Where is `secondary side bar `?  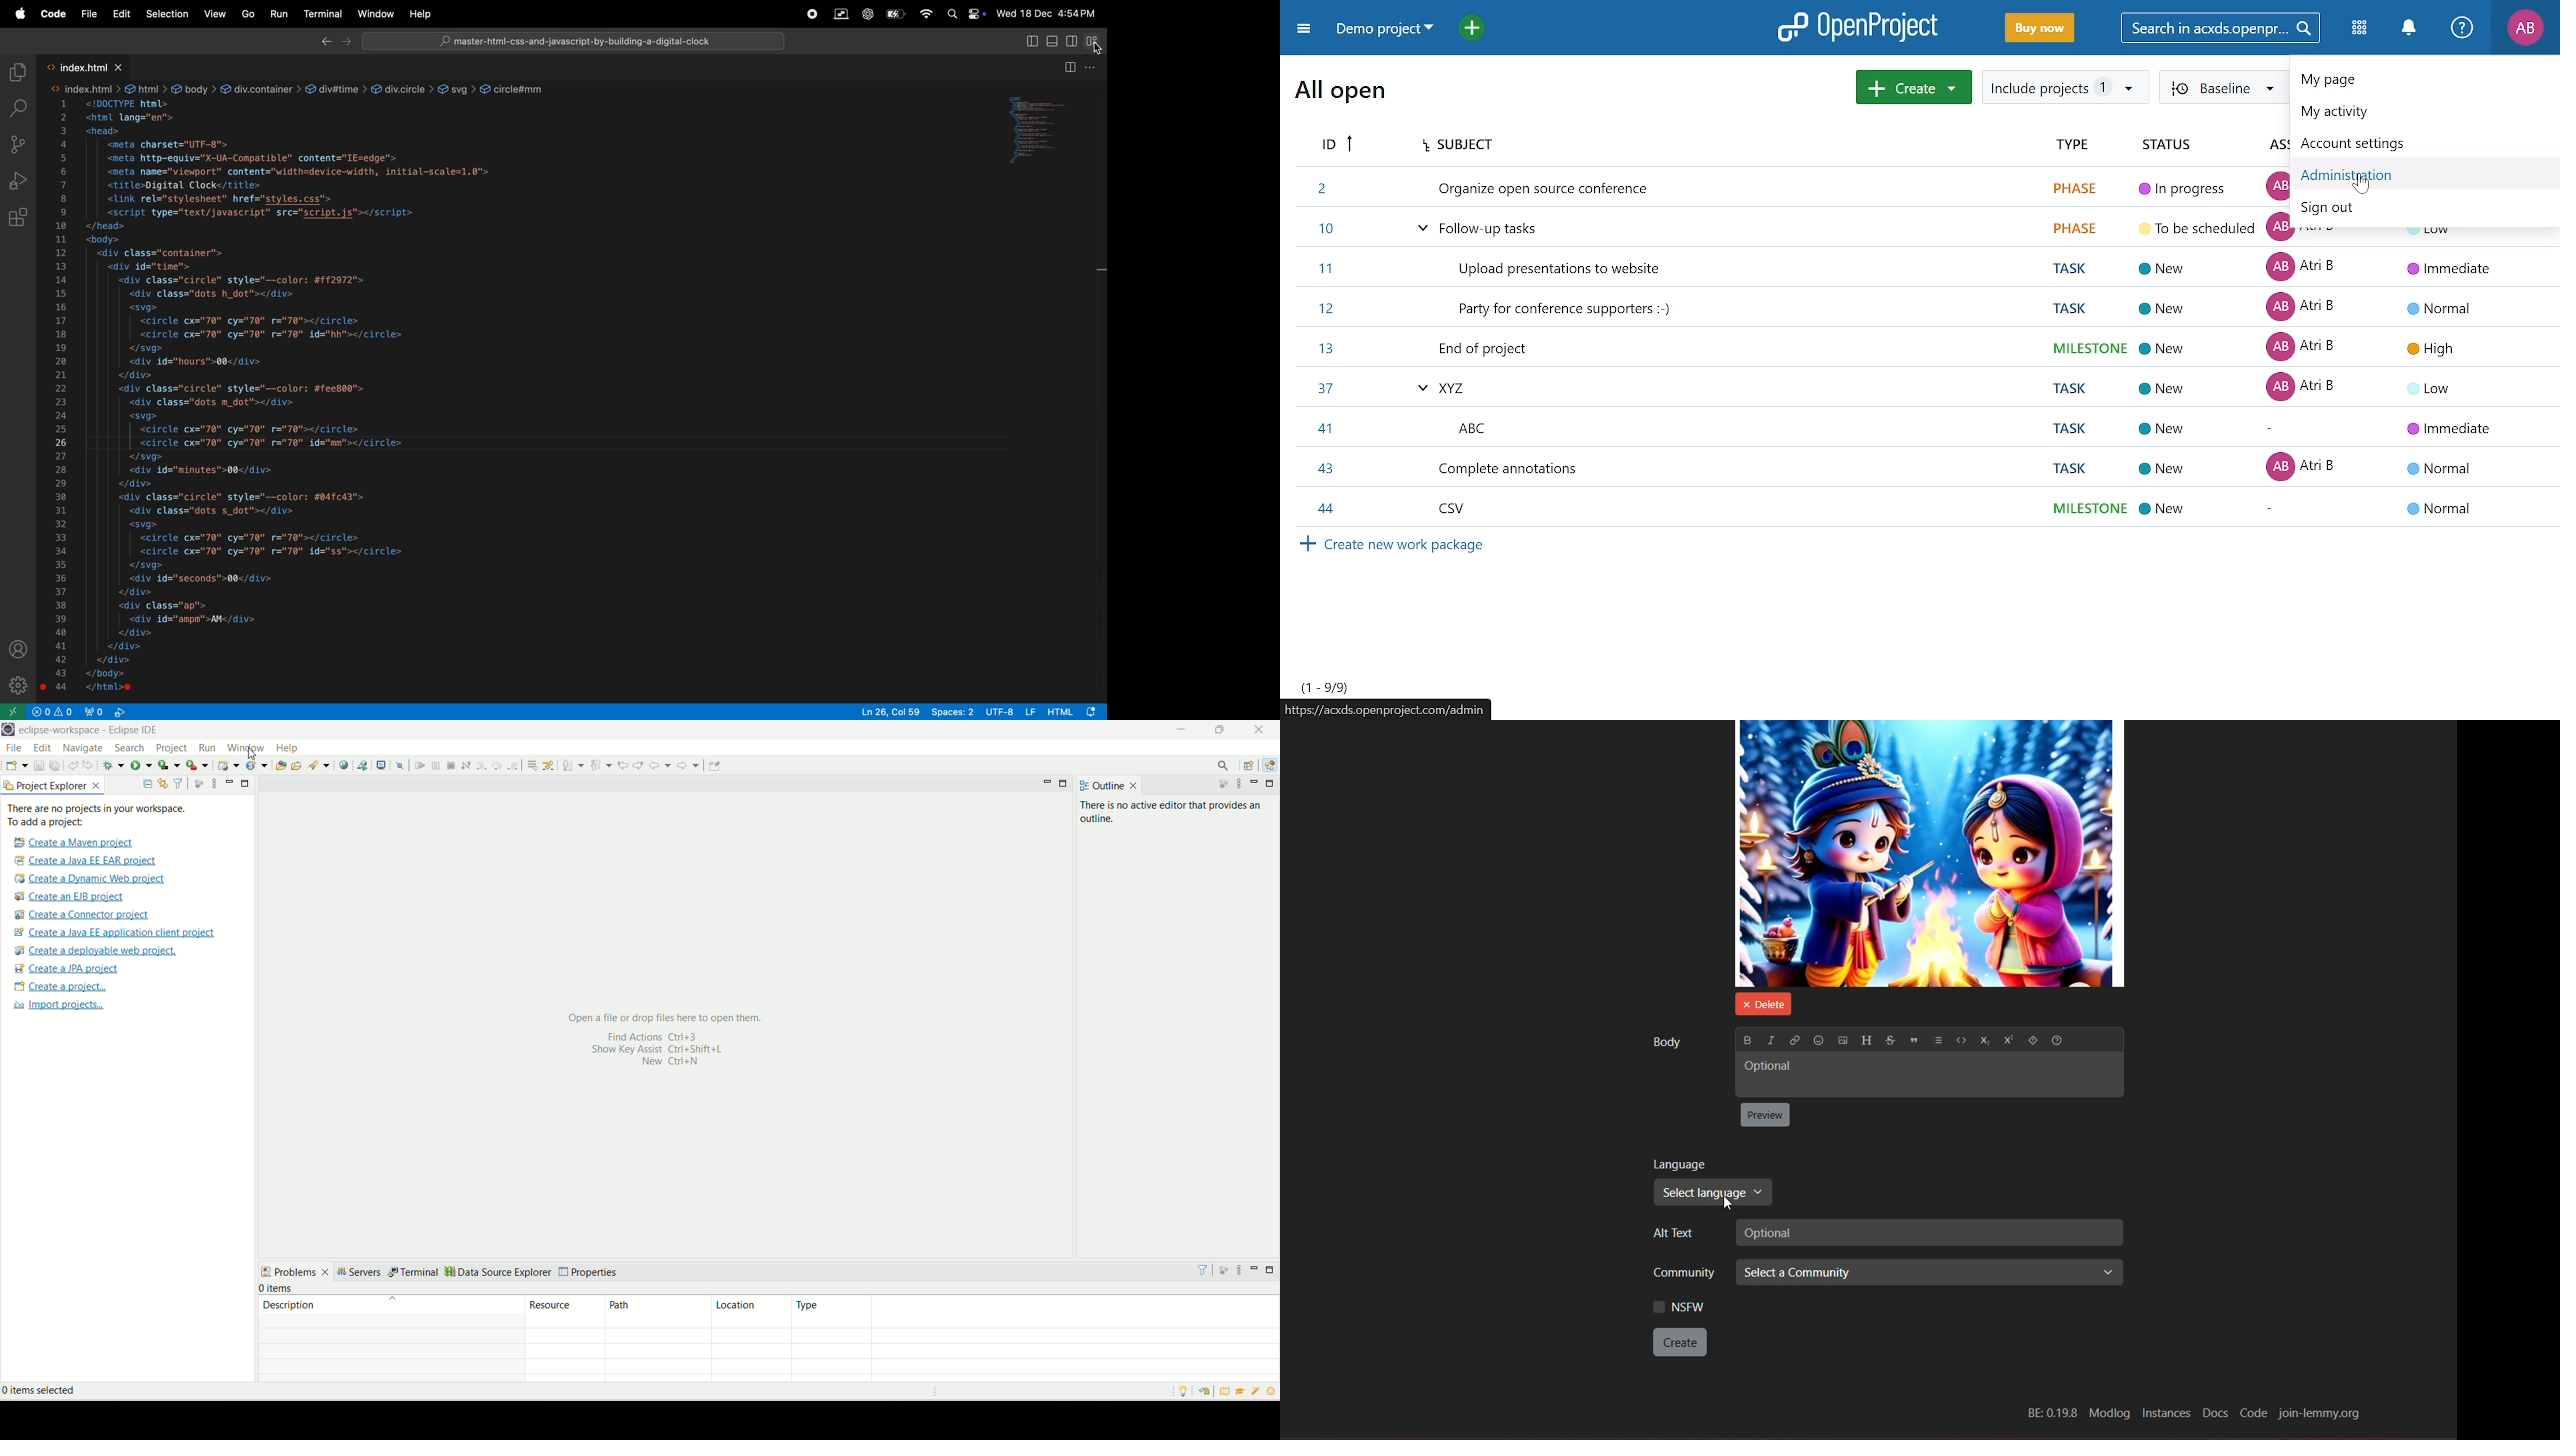
secondary side bar  is located at coordinates (1073, 40).